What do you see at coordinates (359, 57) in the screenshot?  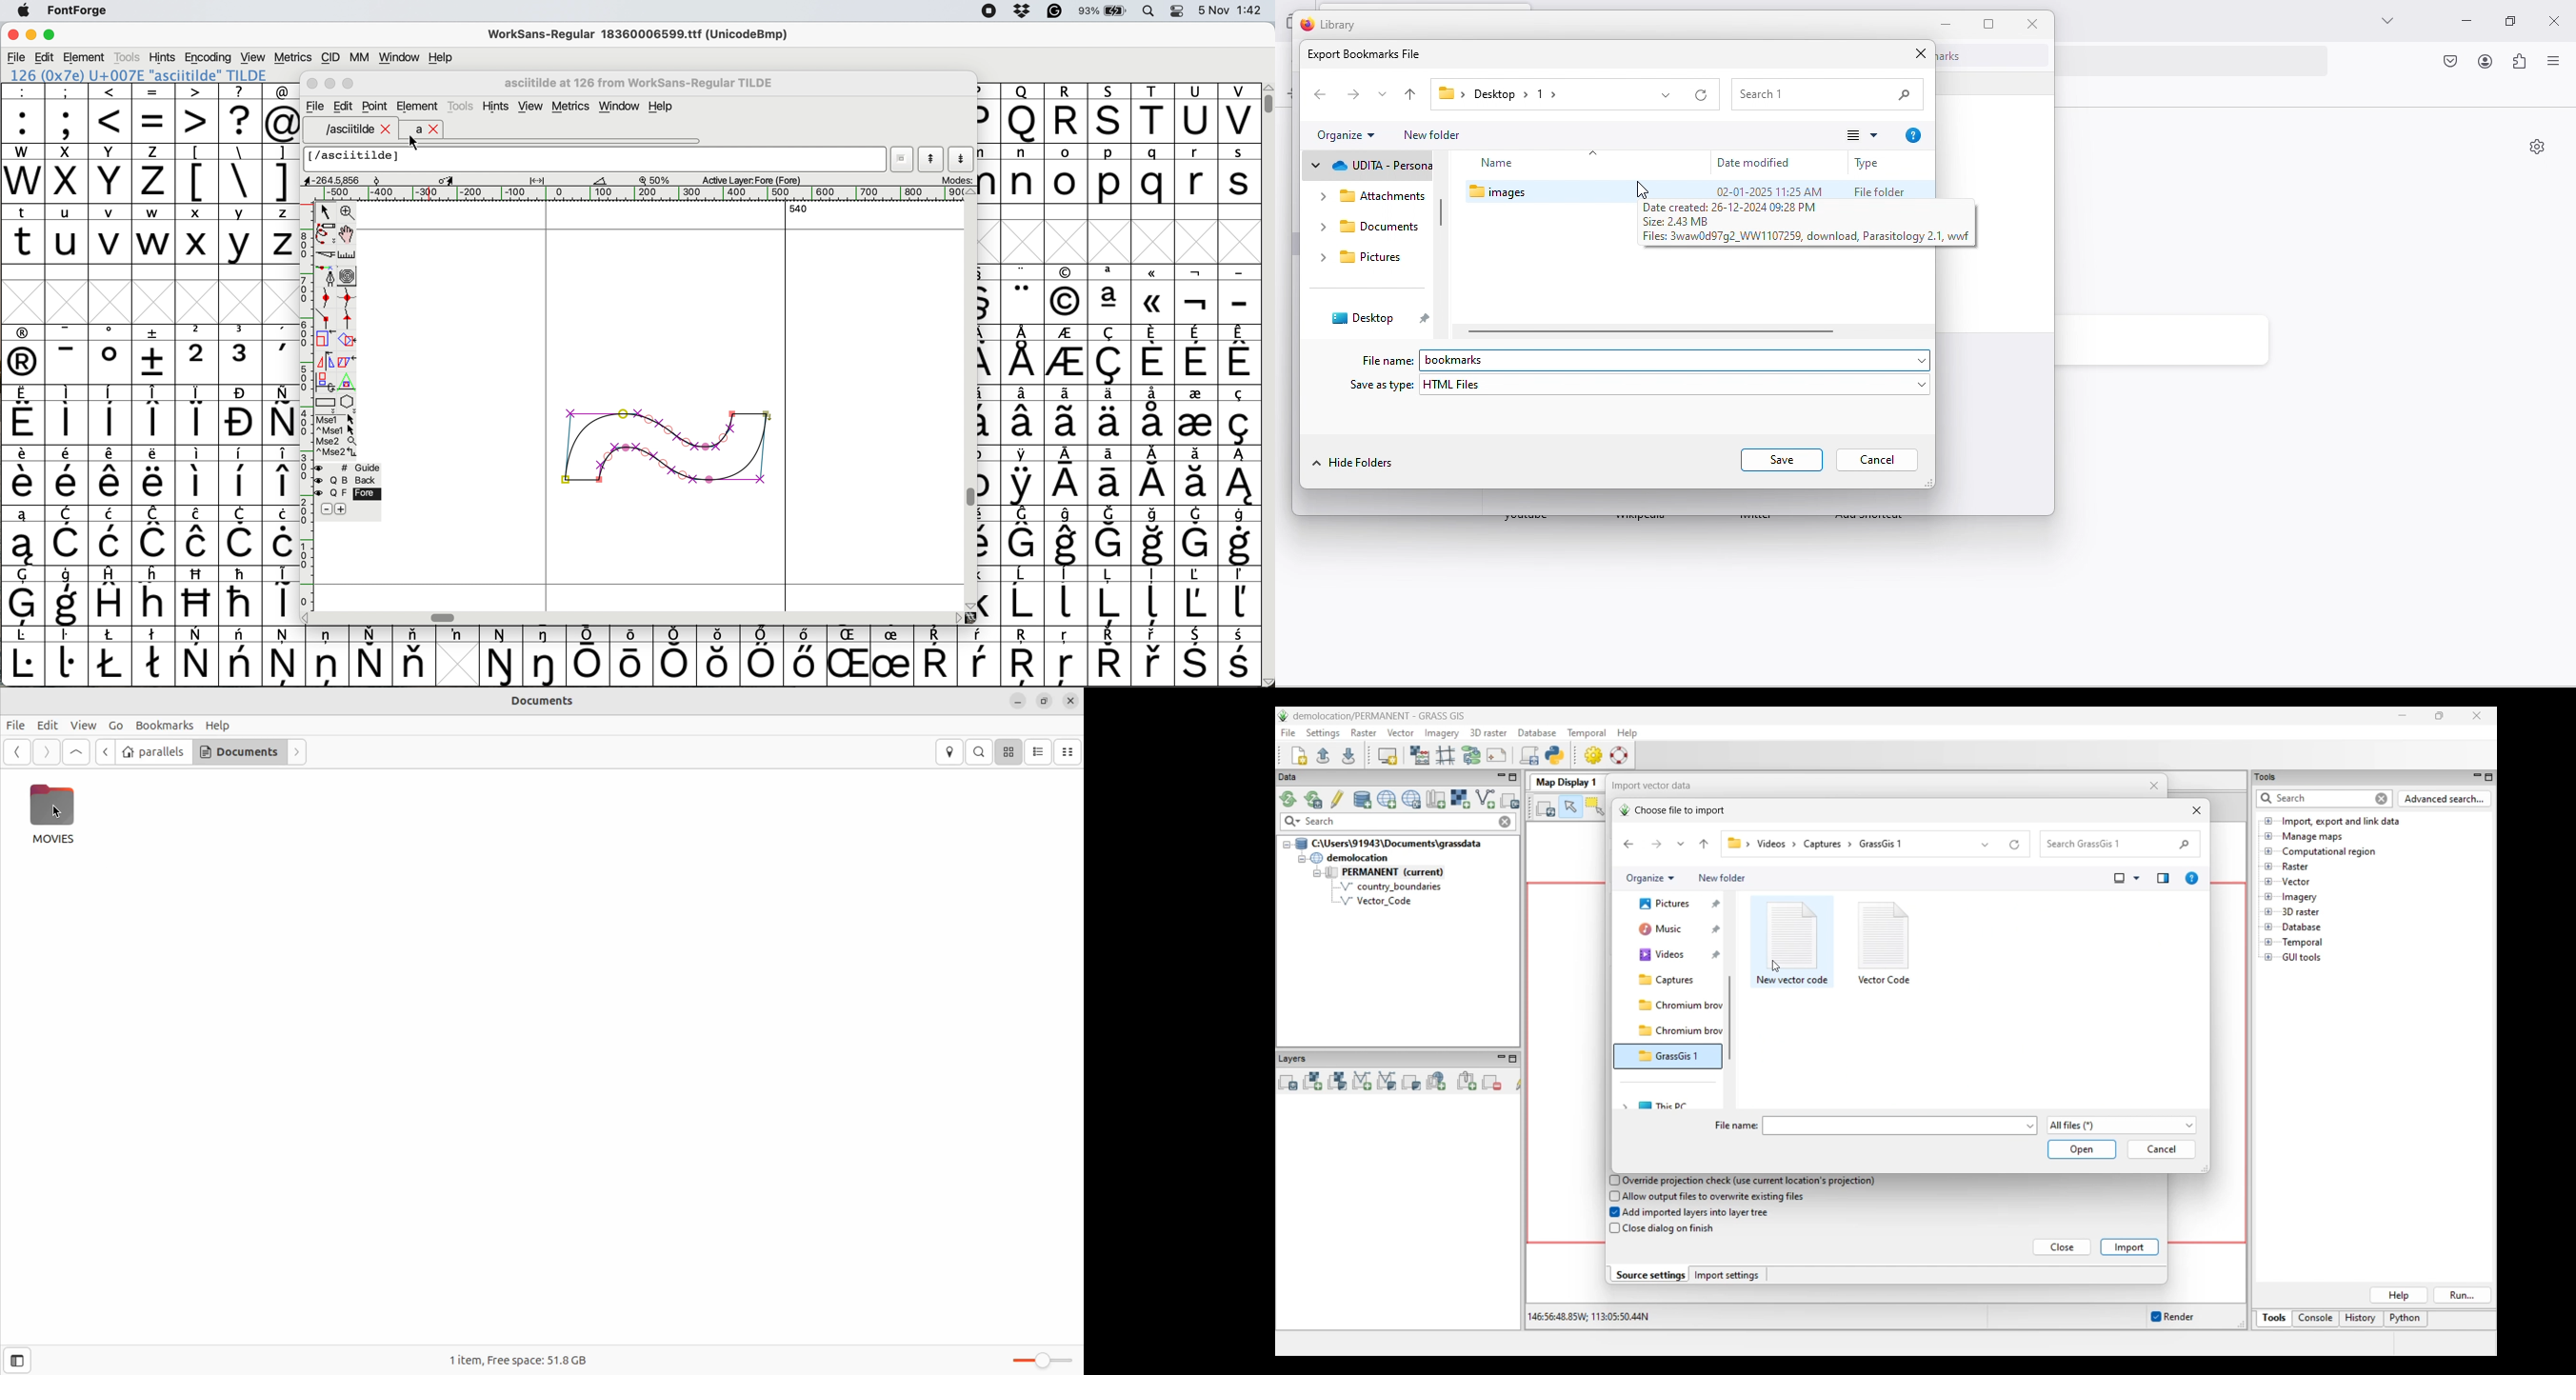 I see `mm` at bounding box center [359, 57].